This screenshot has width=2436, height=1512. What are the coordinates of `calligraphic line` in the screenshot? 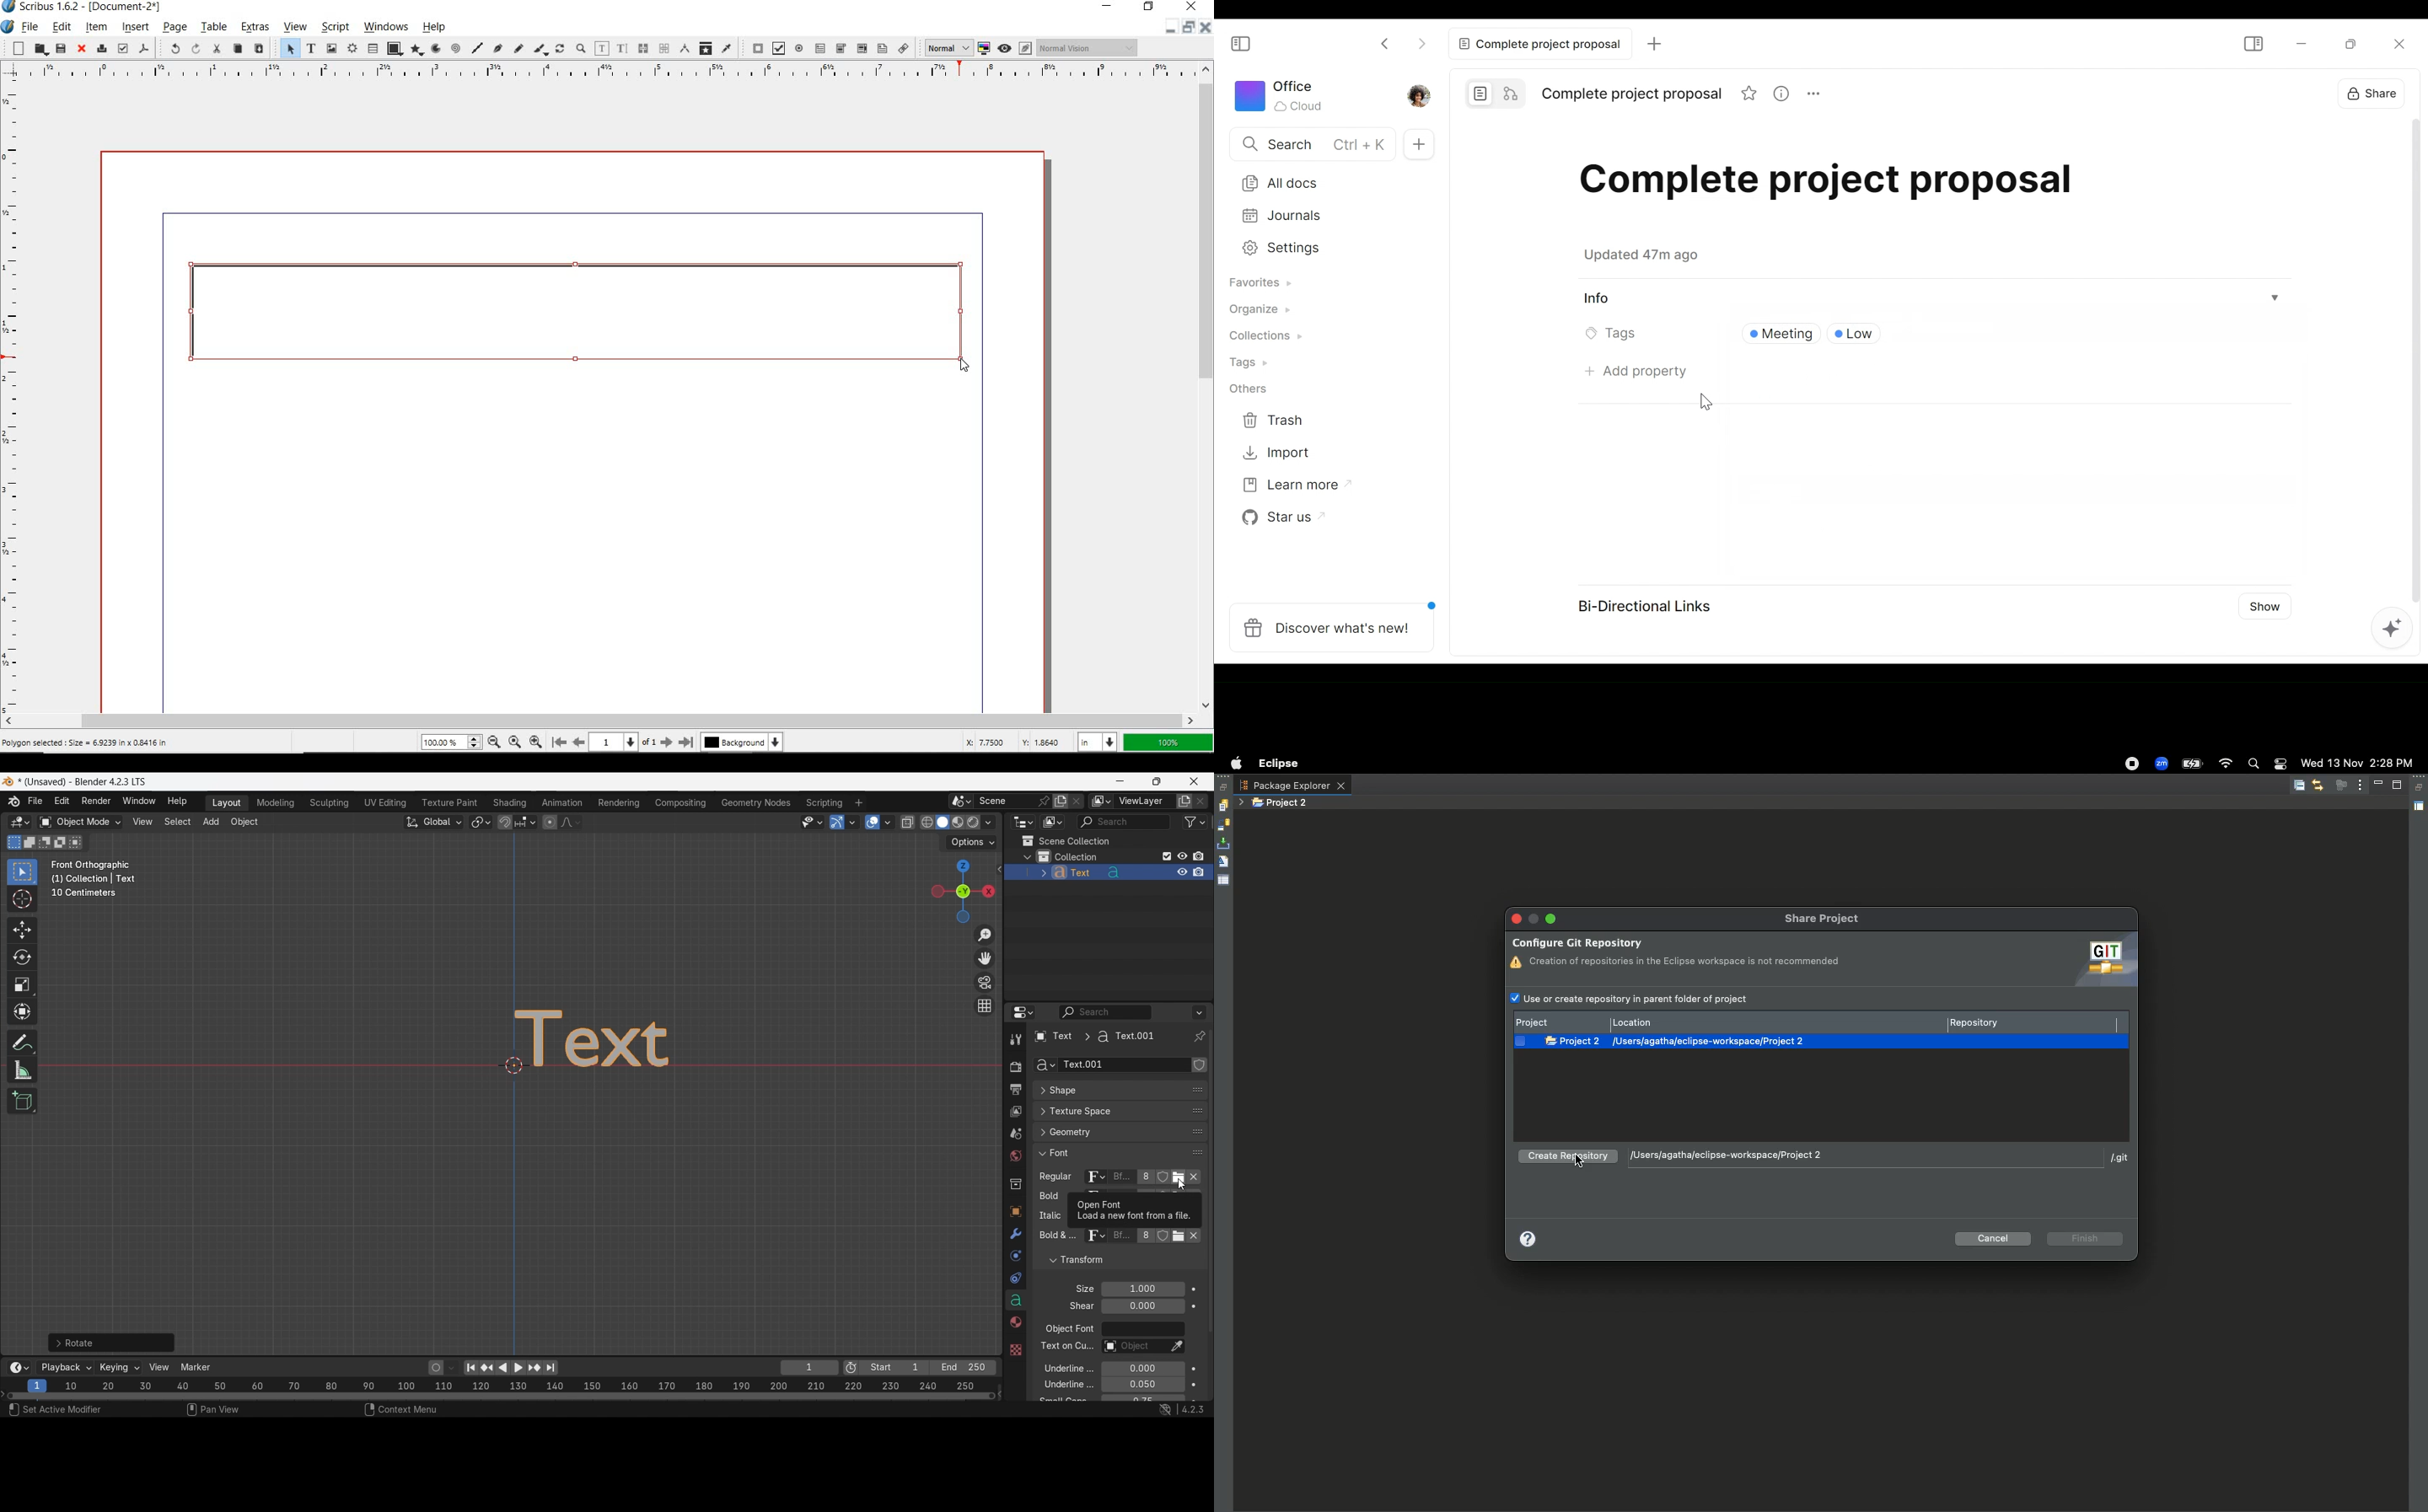 It's located at (541, 50).